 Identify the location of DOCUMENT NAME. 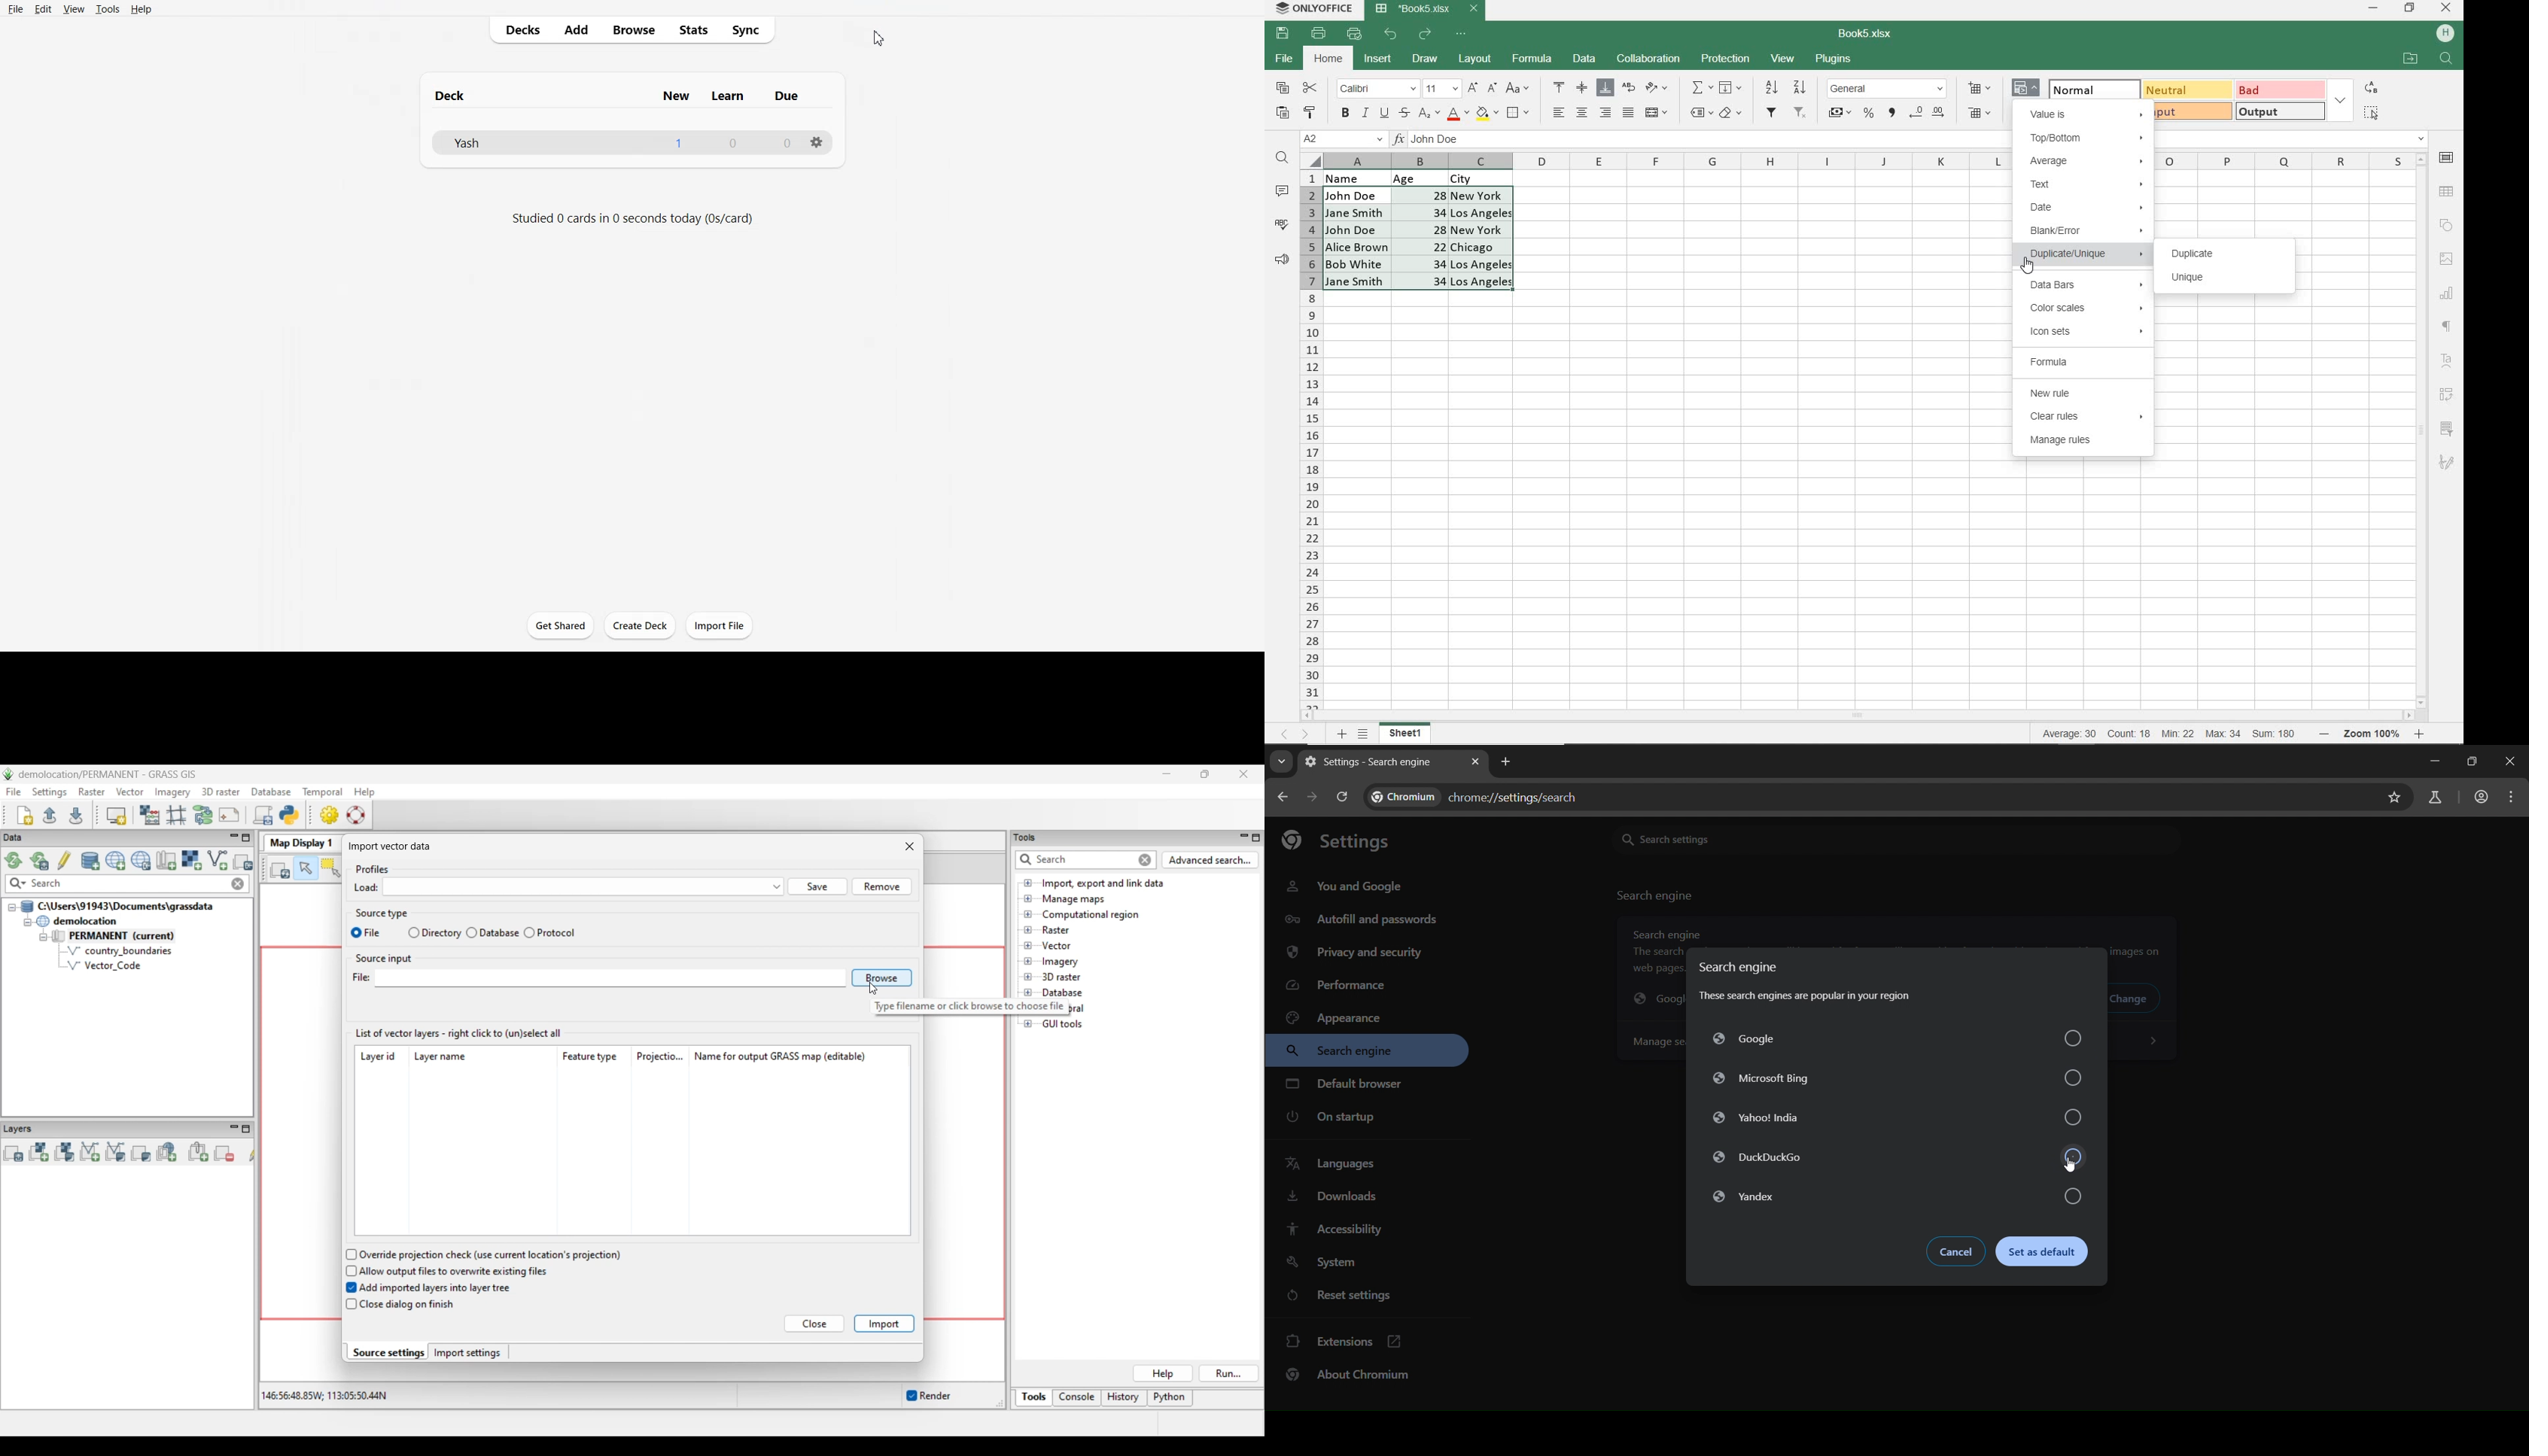
(1427, 9).